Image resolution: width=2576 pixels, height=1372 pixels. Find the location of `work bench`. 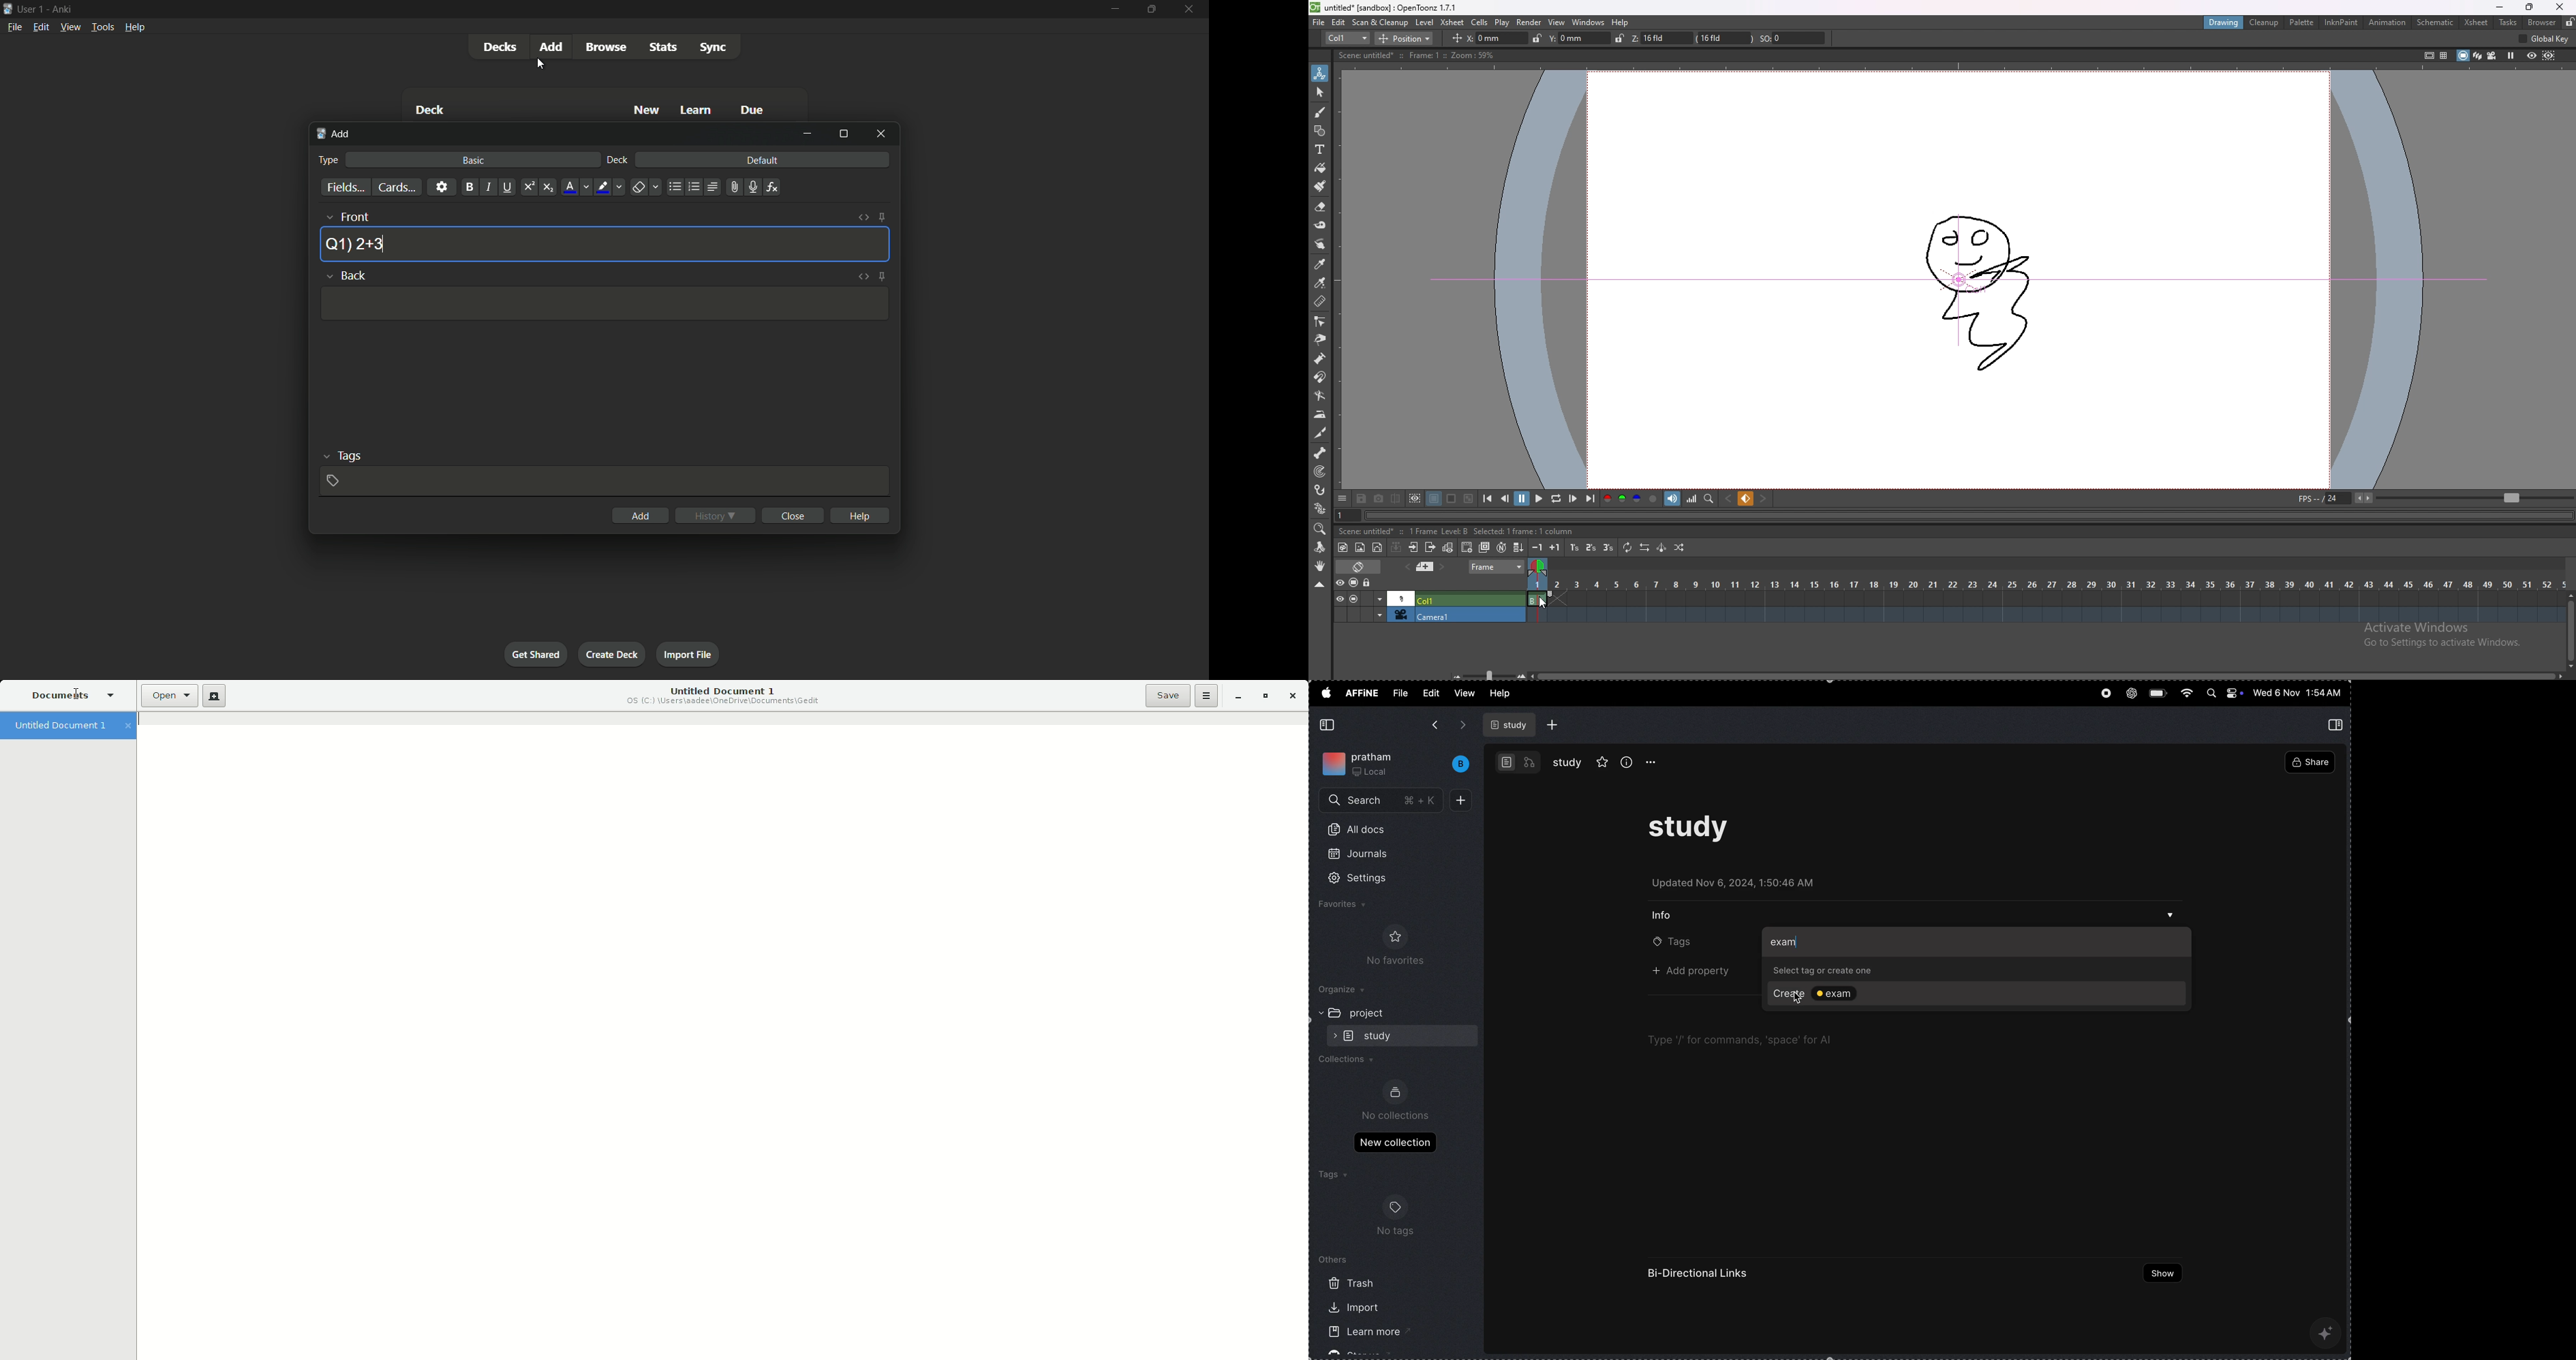

work bench is located at coordinates (1519, 761).